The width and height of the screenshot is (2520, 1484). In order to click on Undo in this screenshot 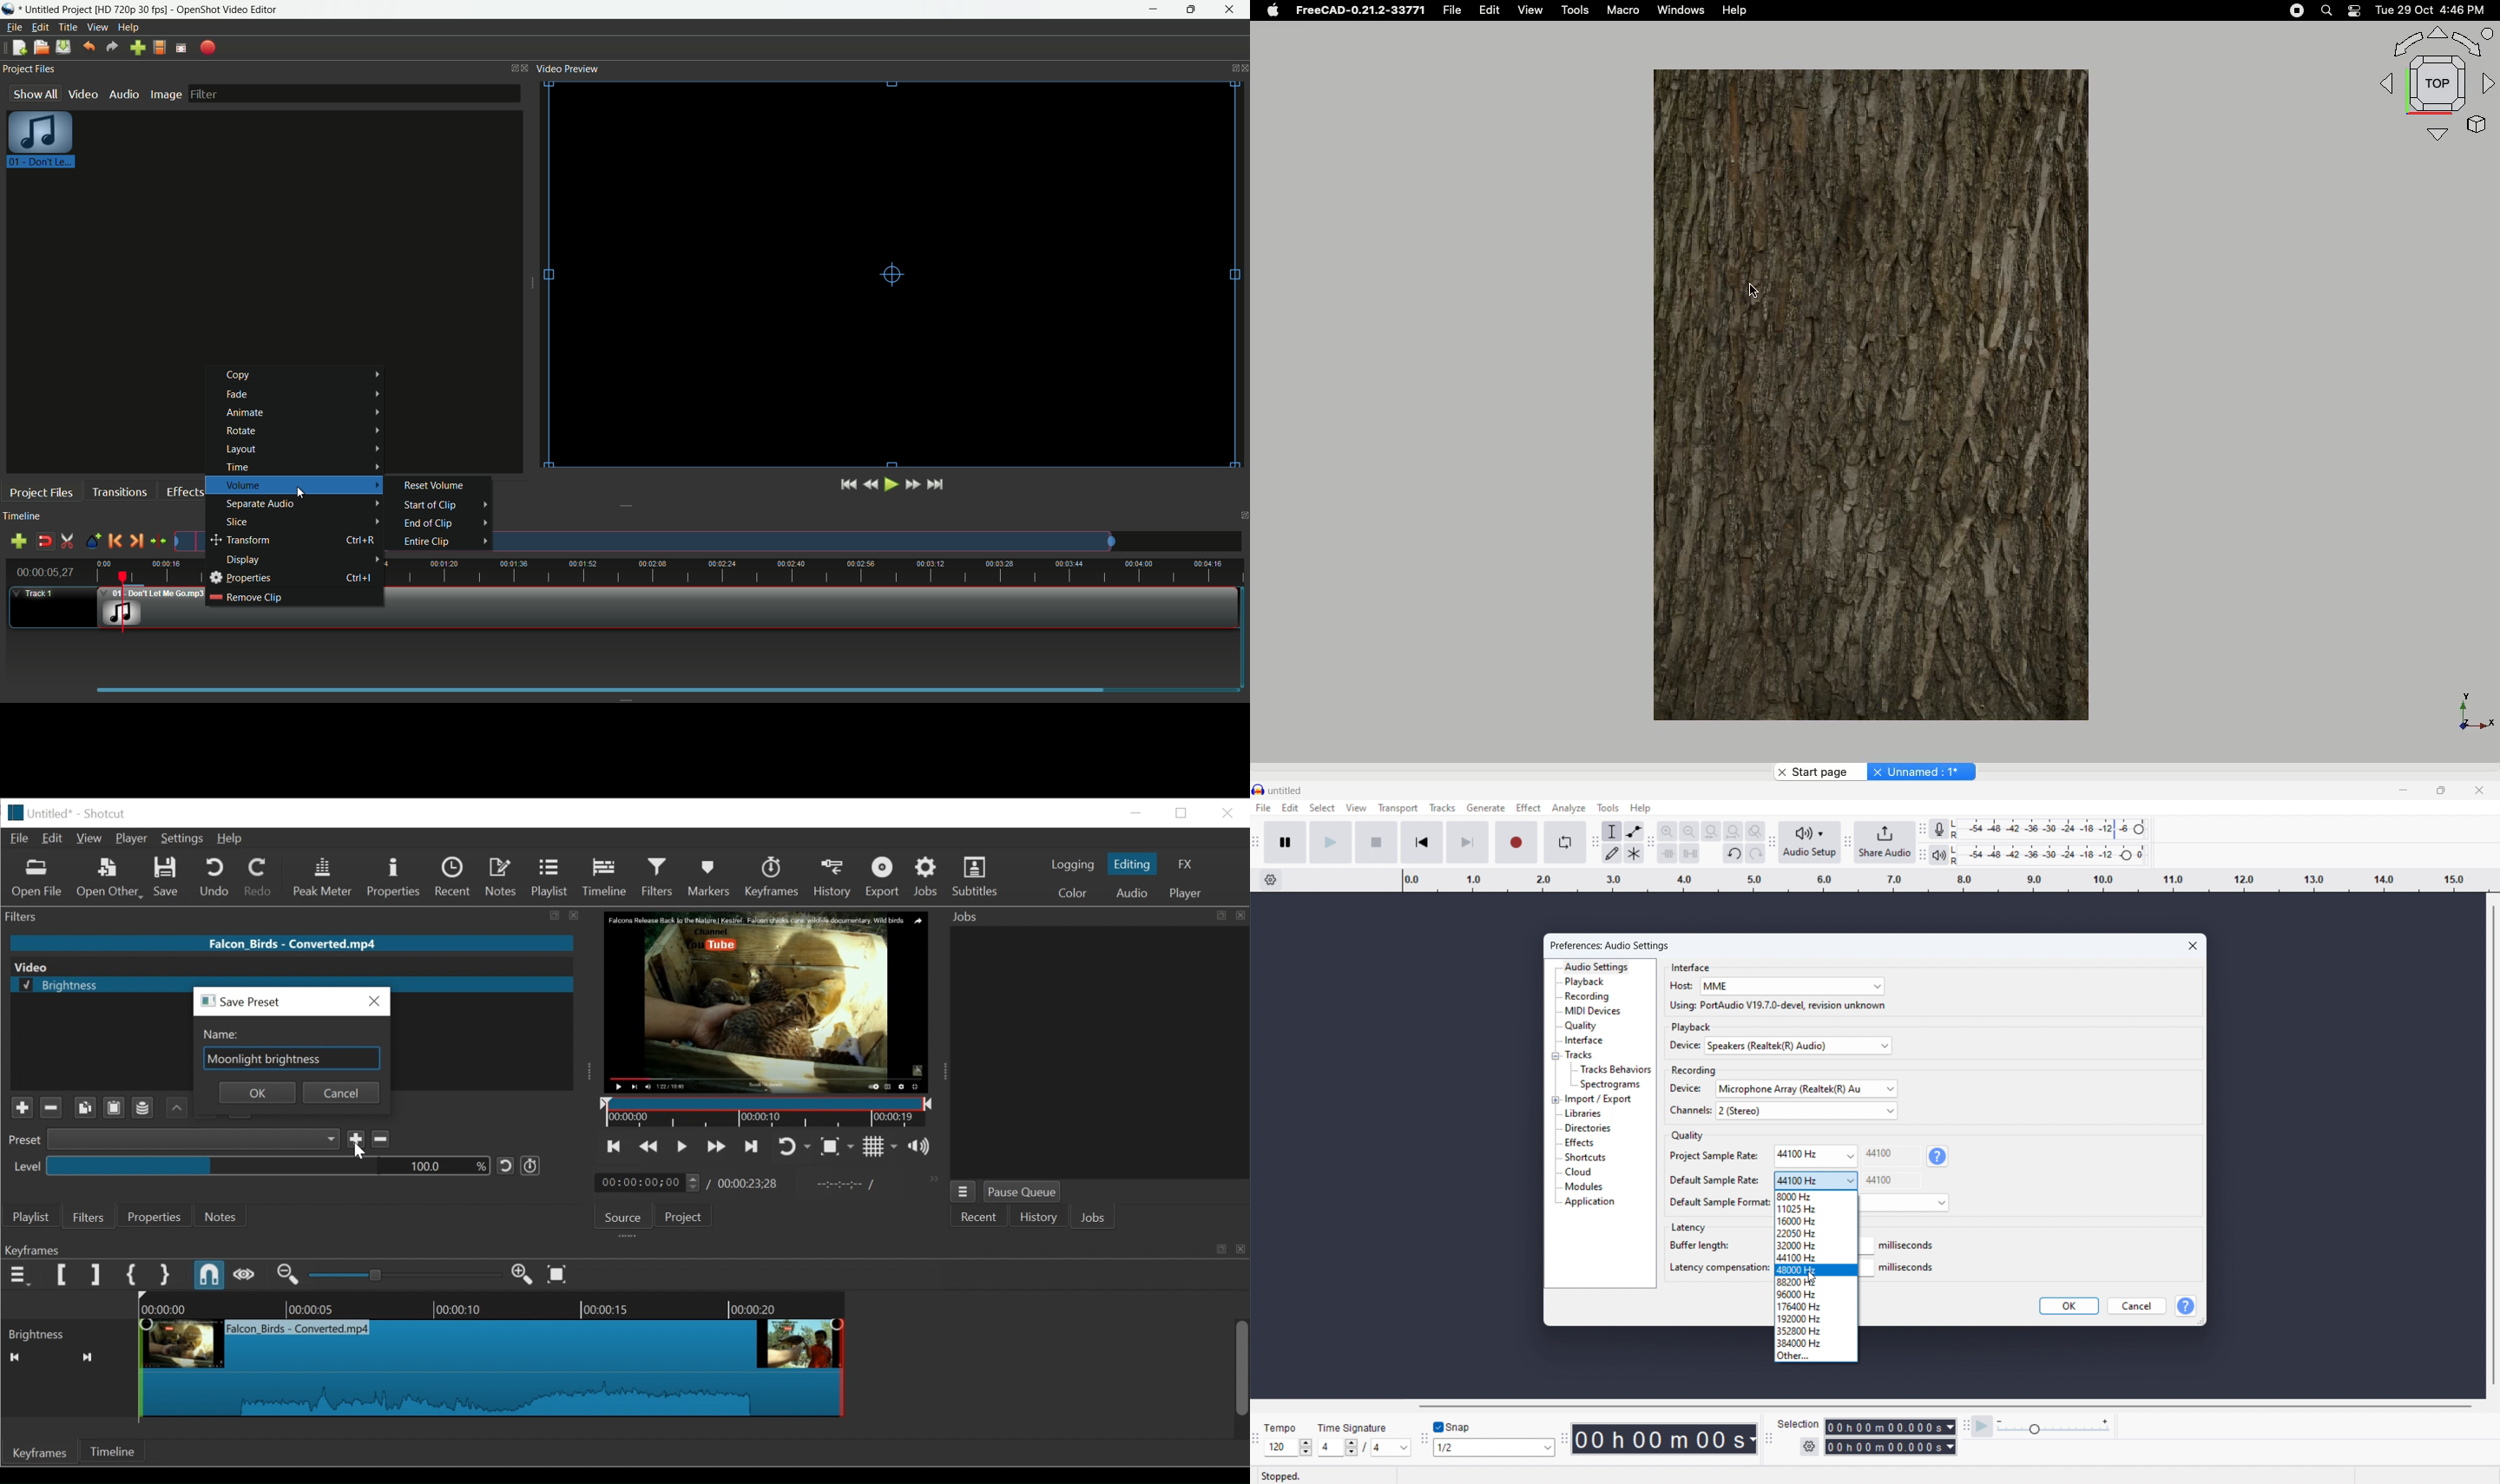, I will do `click(217, 878)`.